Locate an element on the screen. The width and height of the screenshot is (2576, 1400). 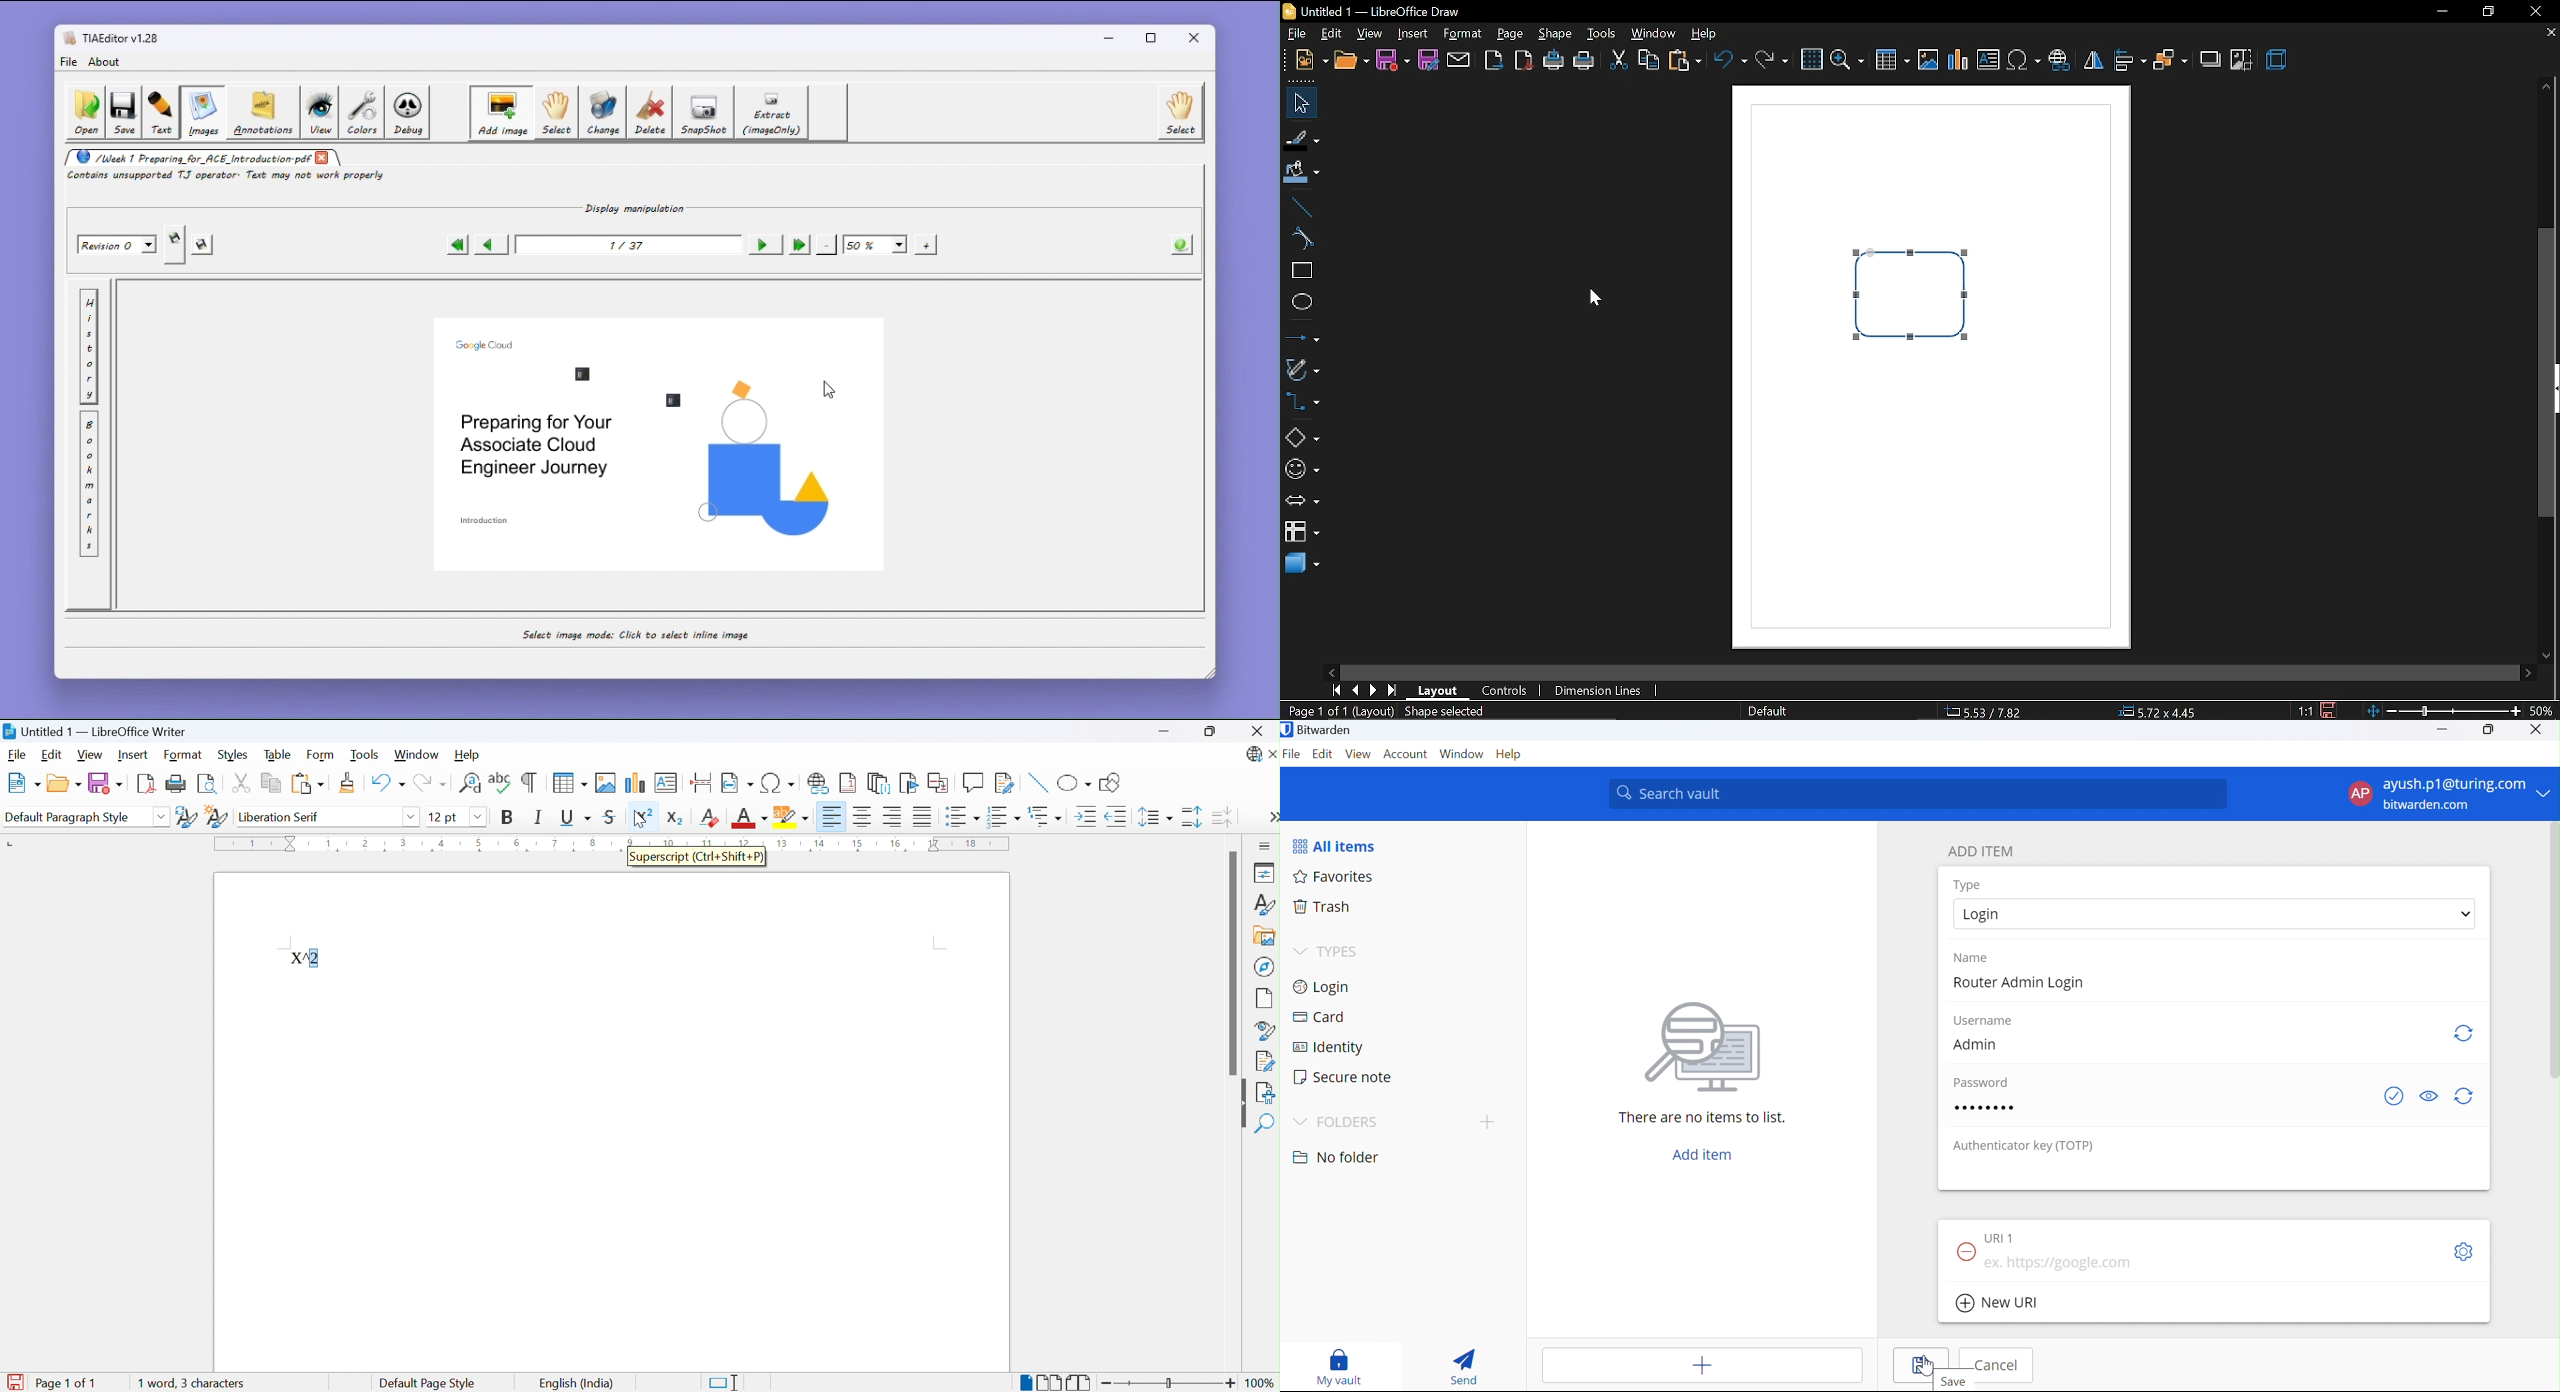
file is located at coordinates (1295, 32).